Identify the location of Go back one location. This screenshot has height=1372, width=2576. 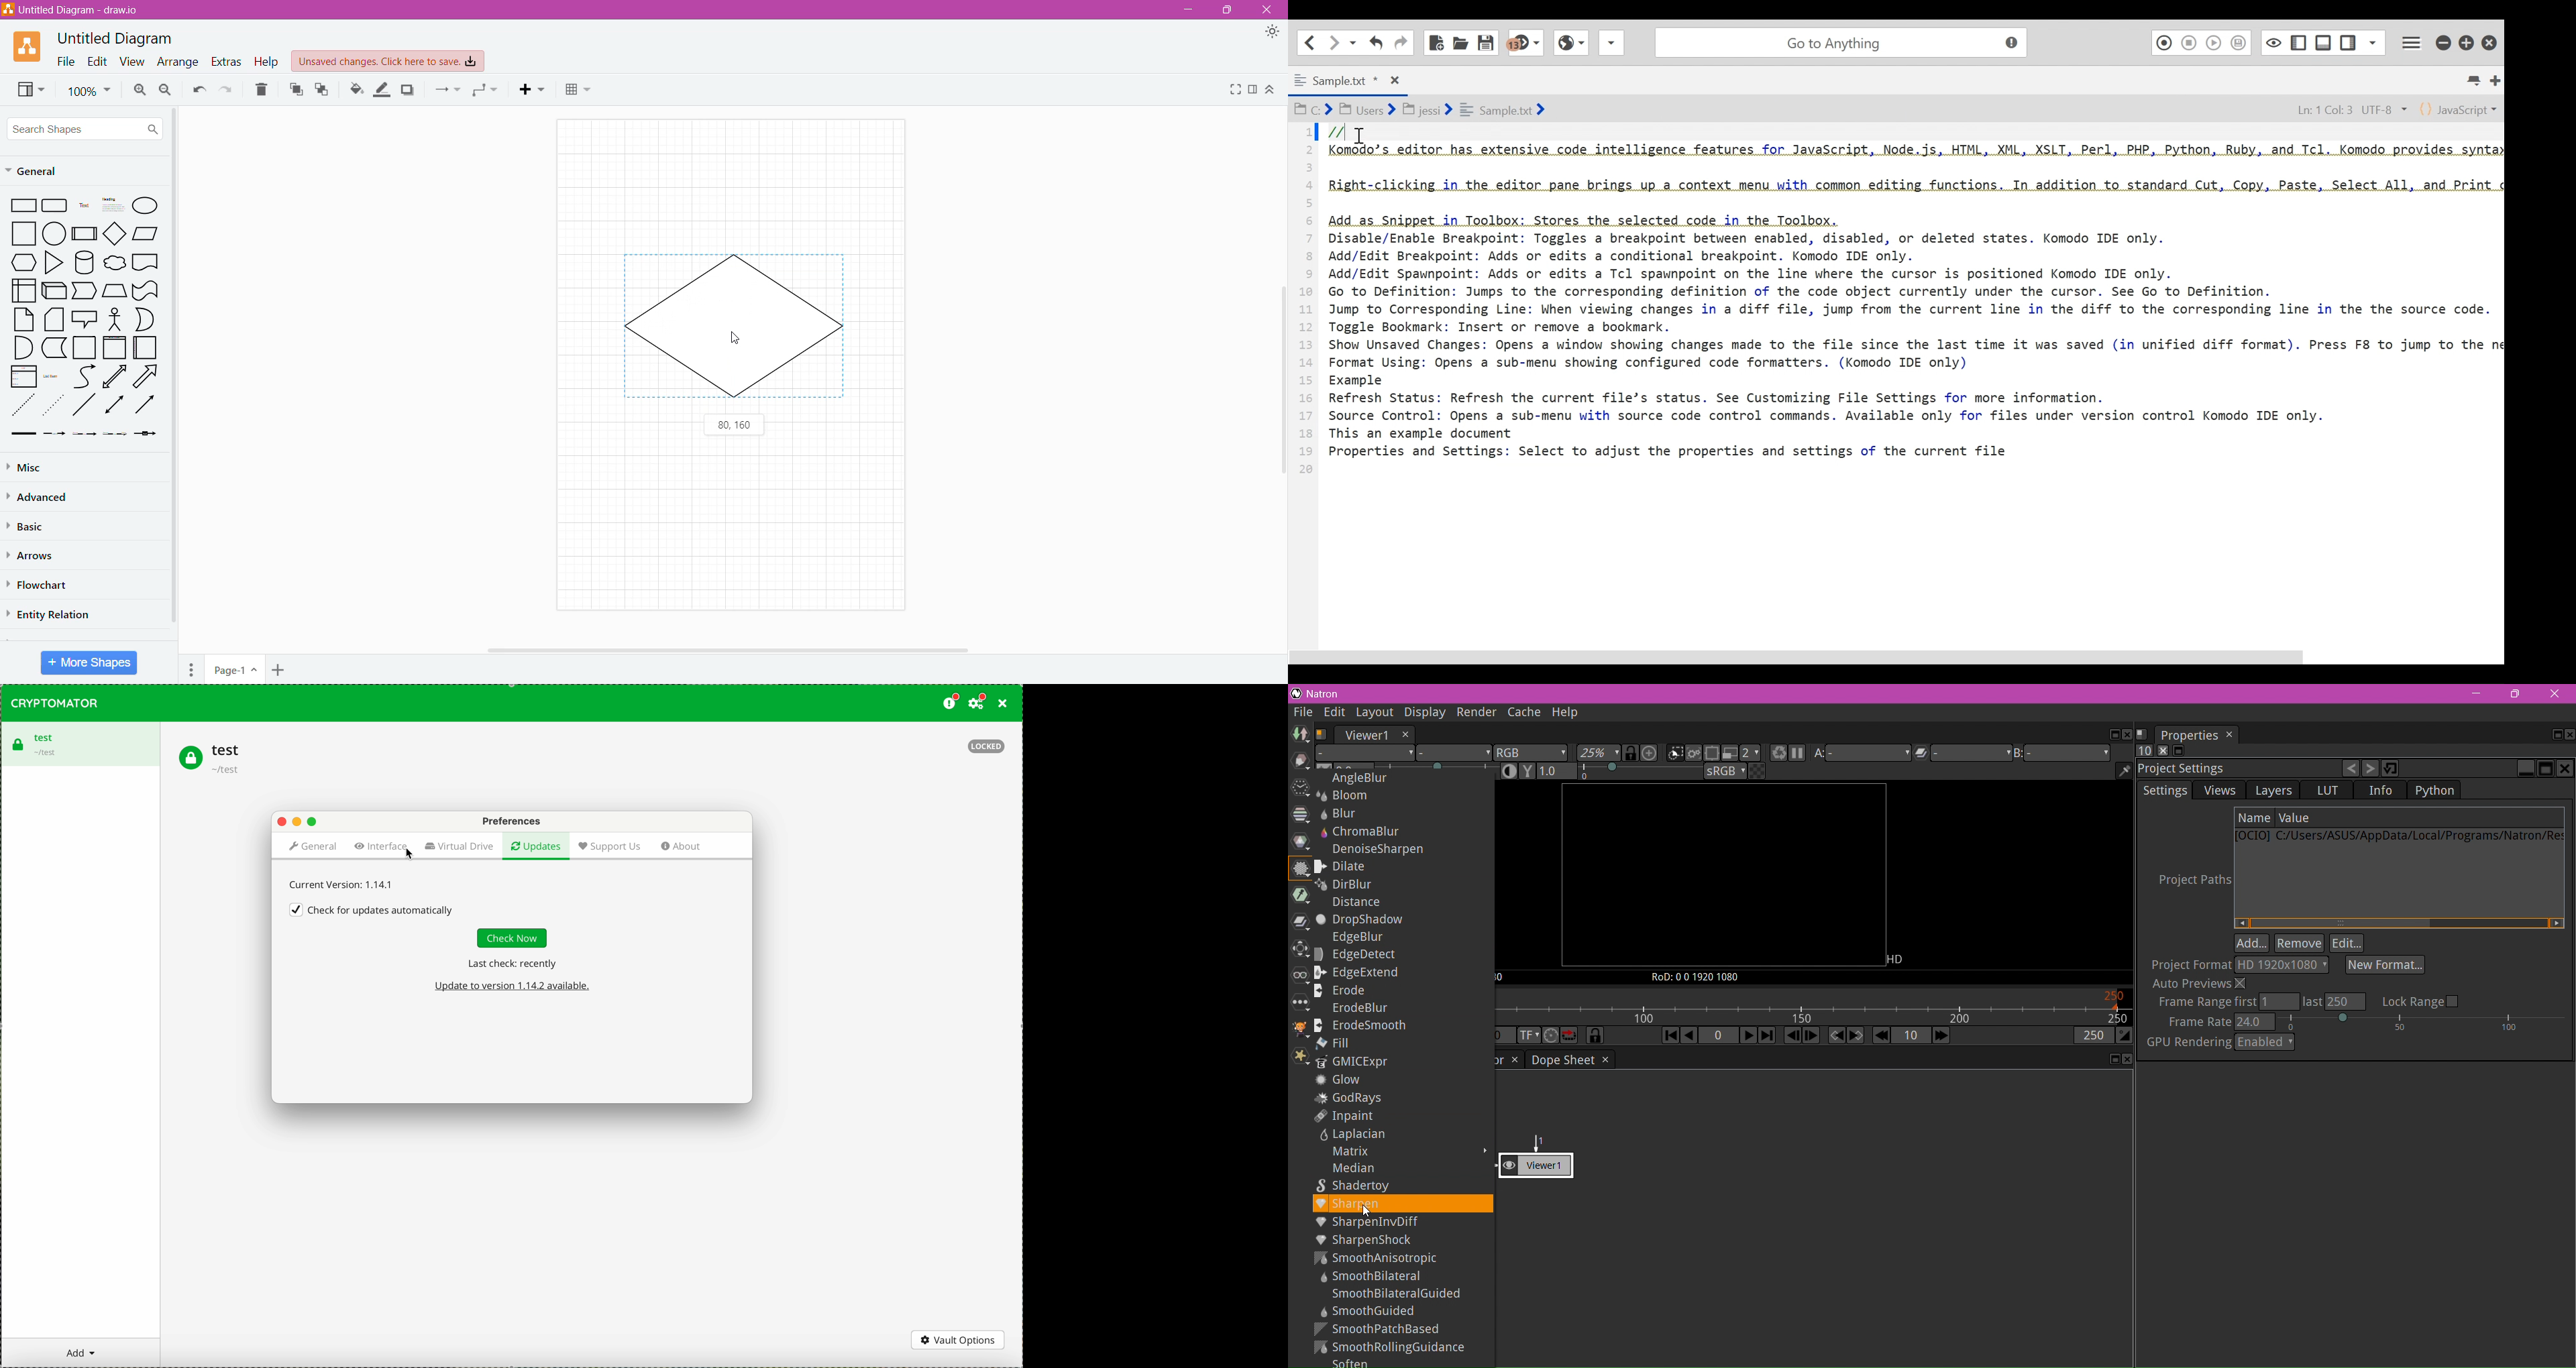
(1310, 42).